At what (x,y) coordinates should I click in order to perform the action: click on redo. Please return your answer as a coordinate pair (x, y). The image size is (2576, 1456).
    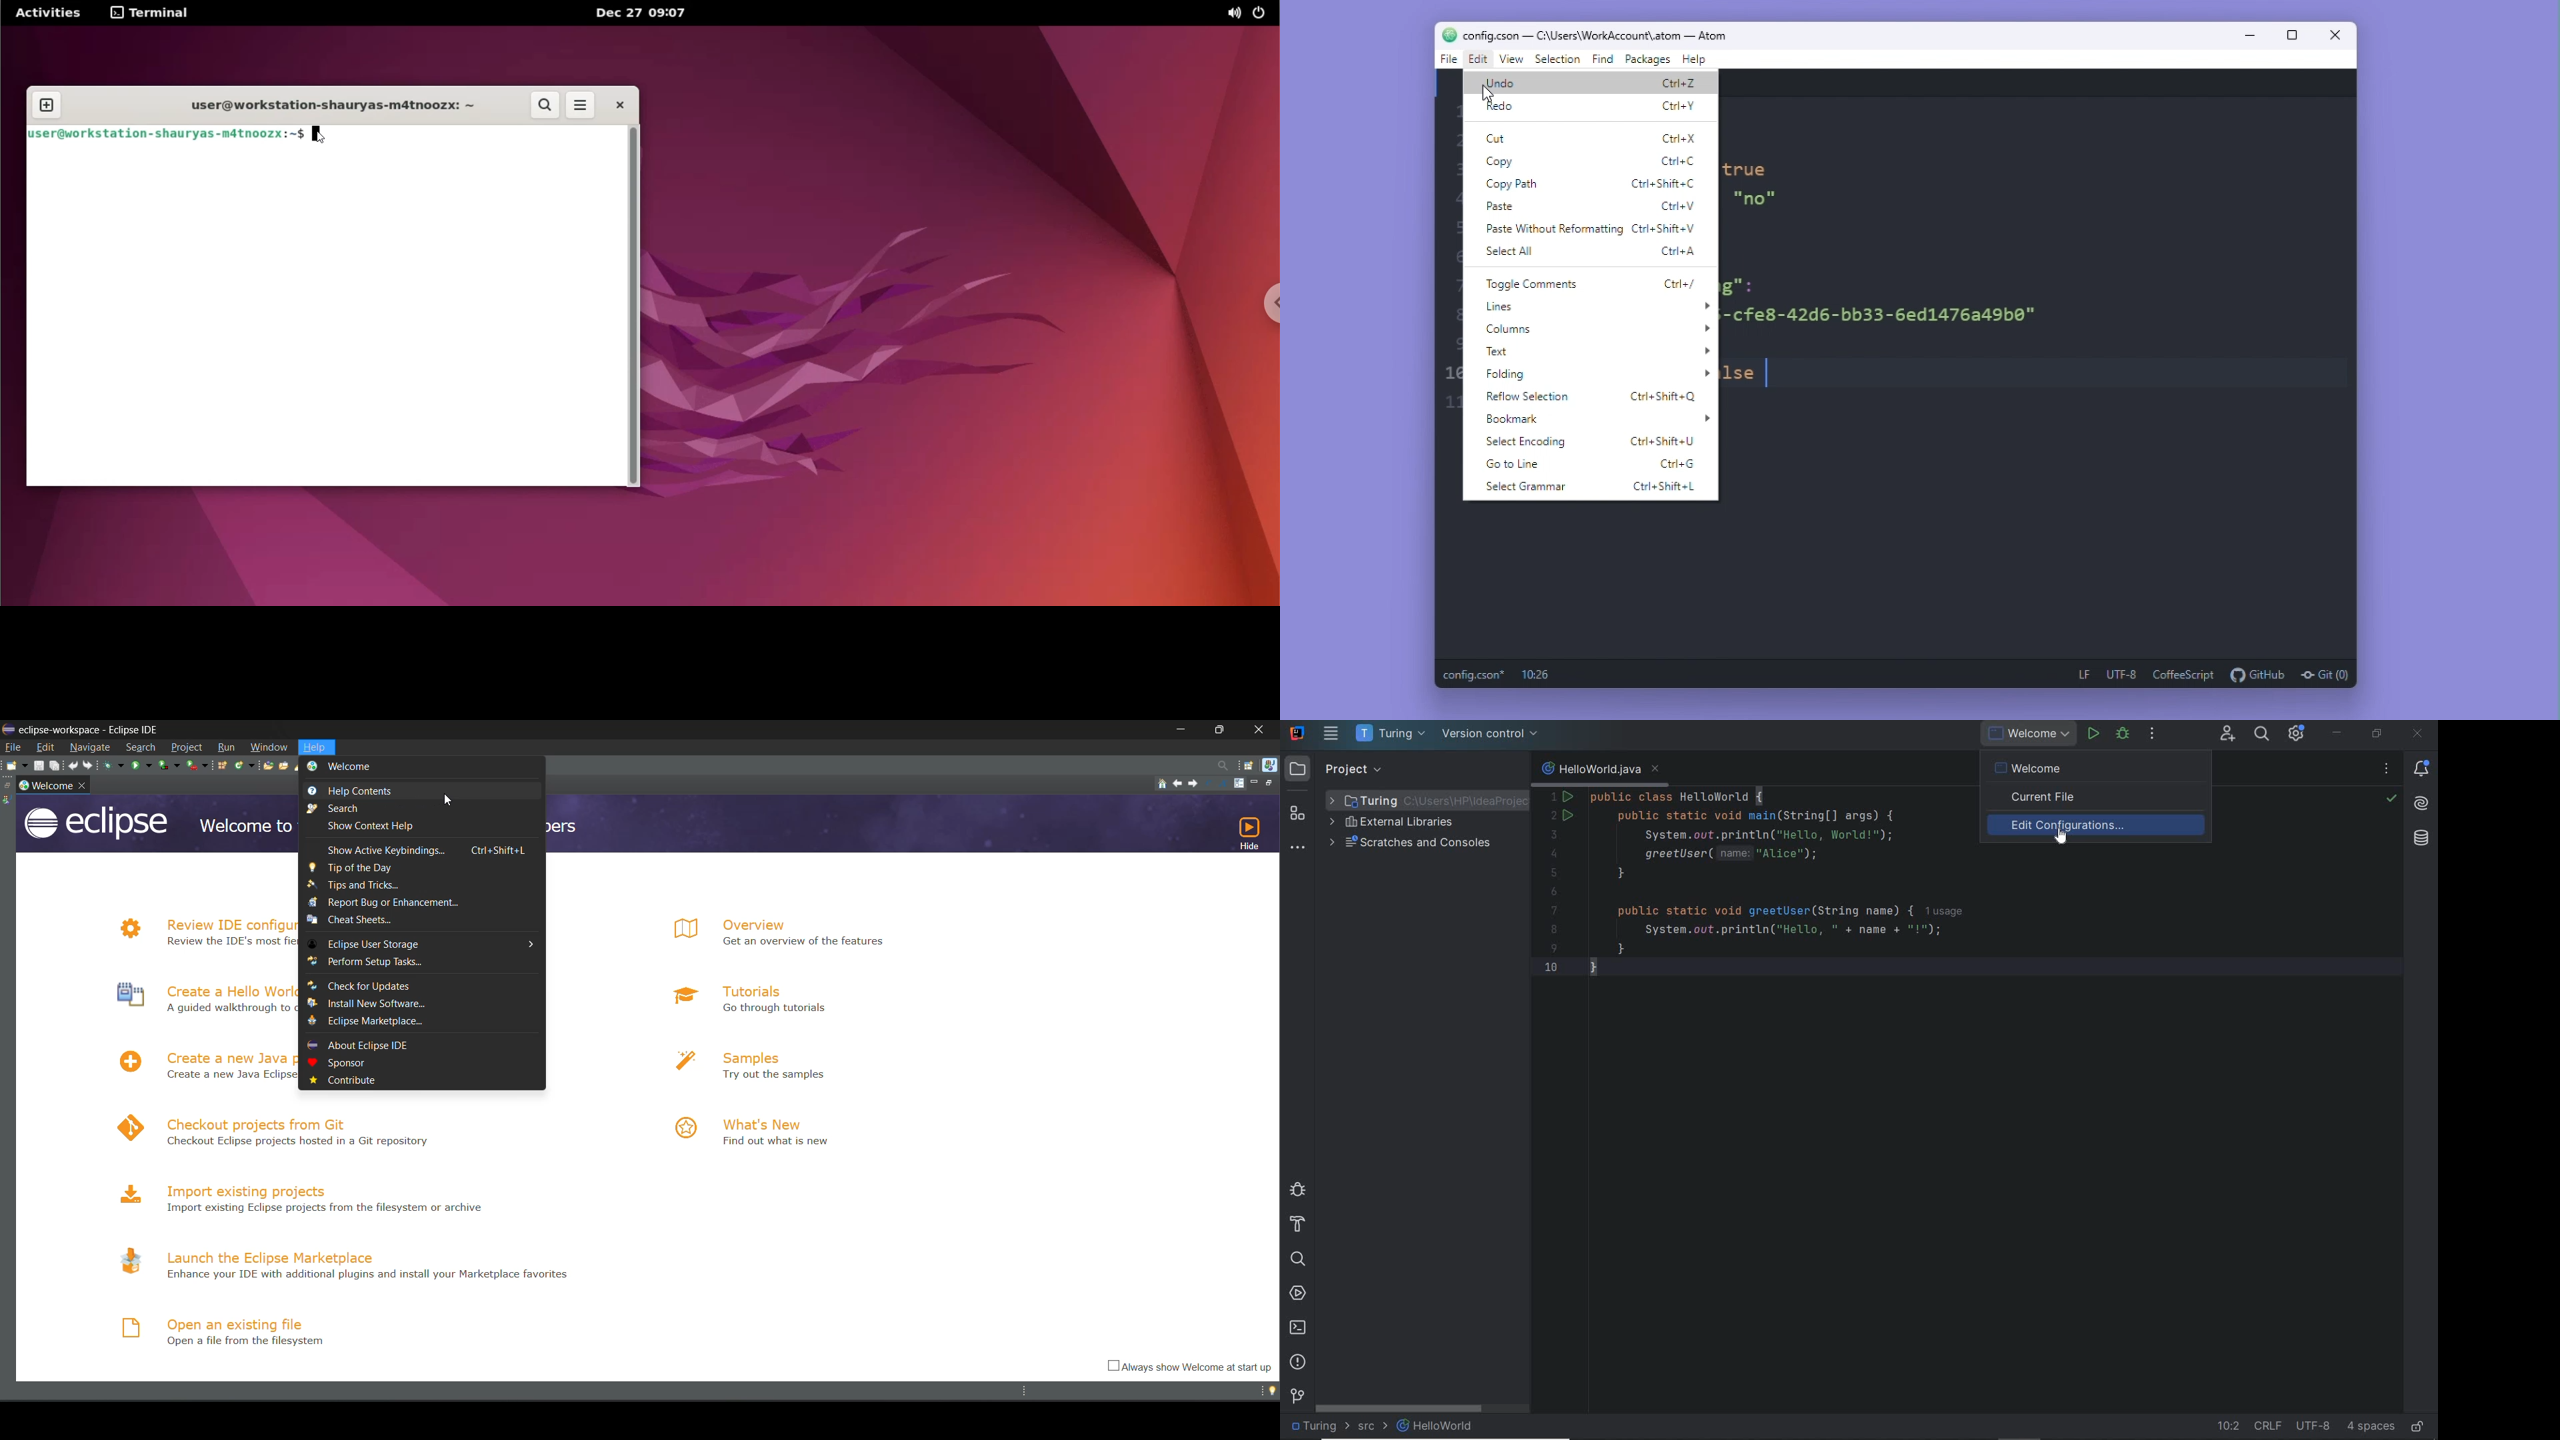
    Looking at the image, I should click on (88, 763).